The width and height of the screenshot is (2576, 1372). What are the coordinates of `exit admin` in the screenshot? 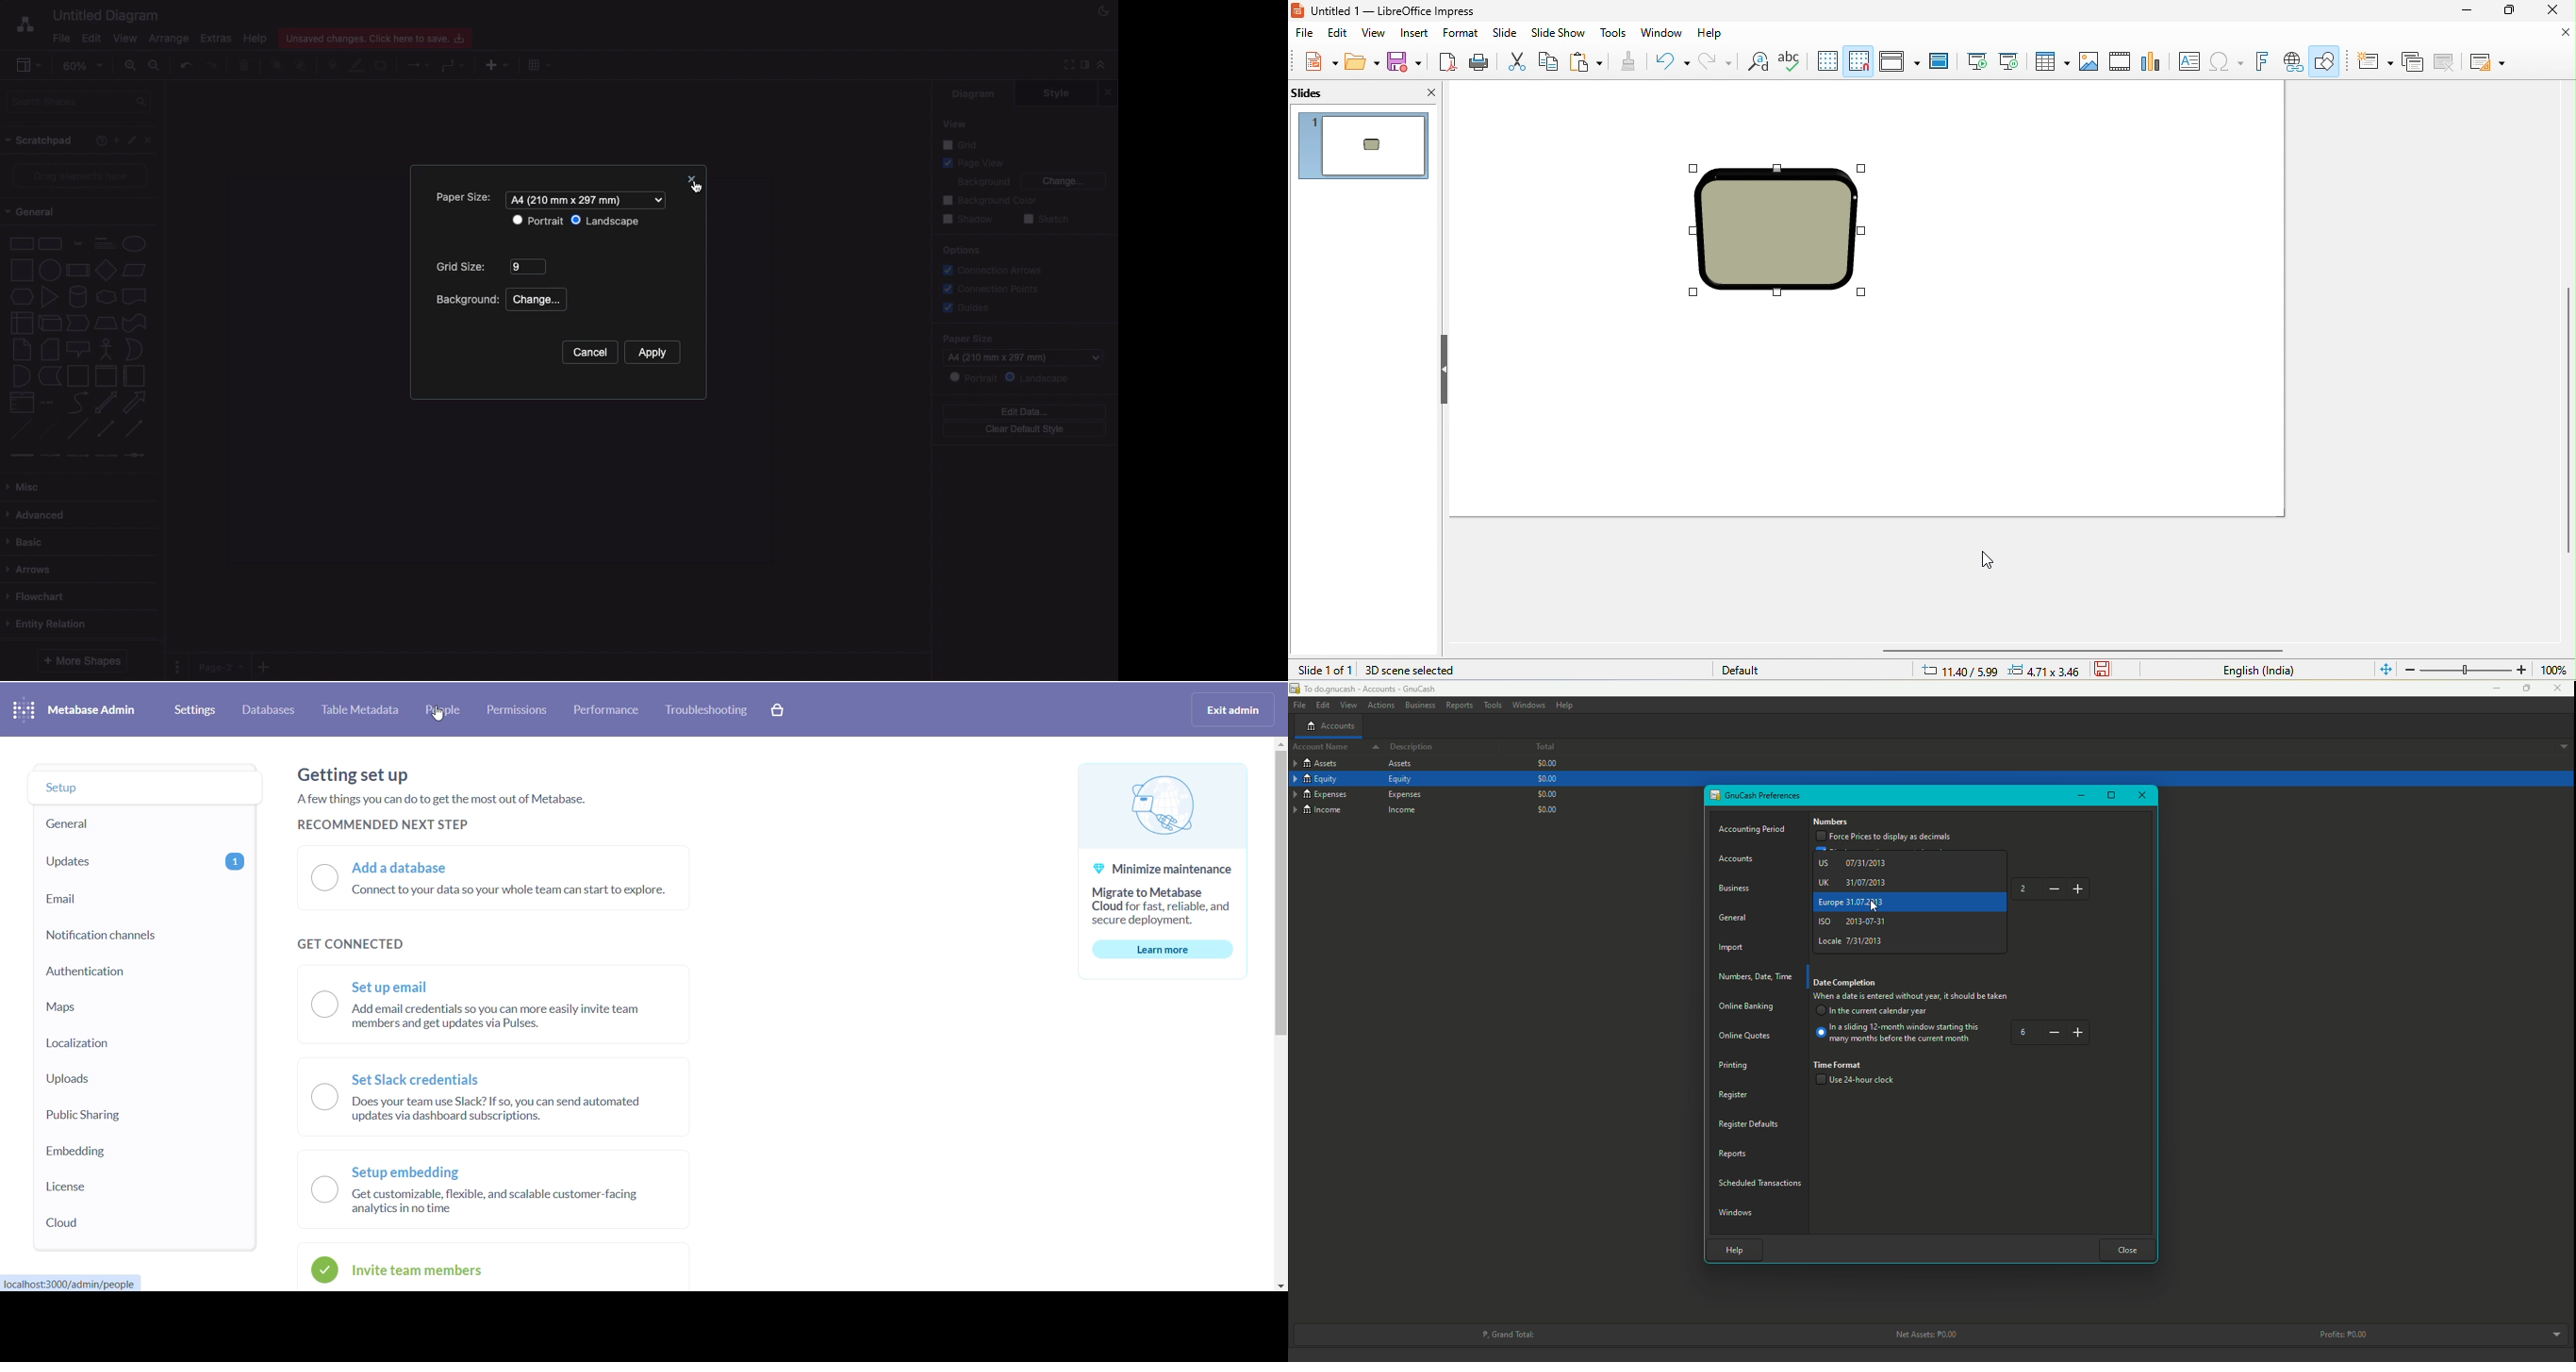 It's located at (1234, 709).